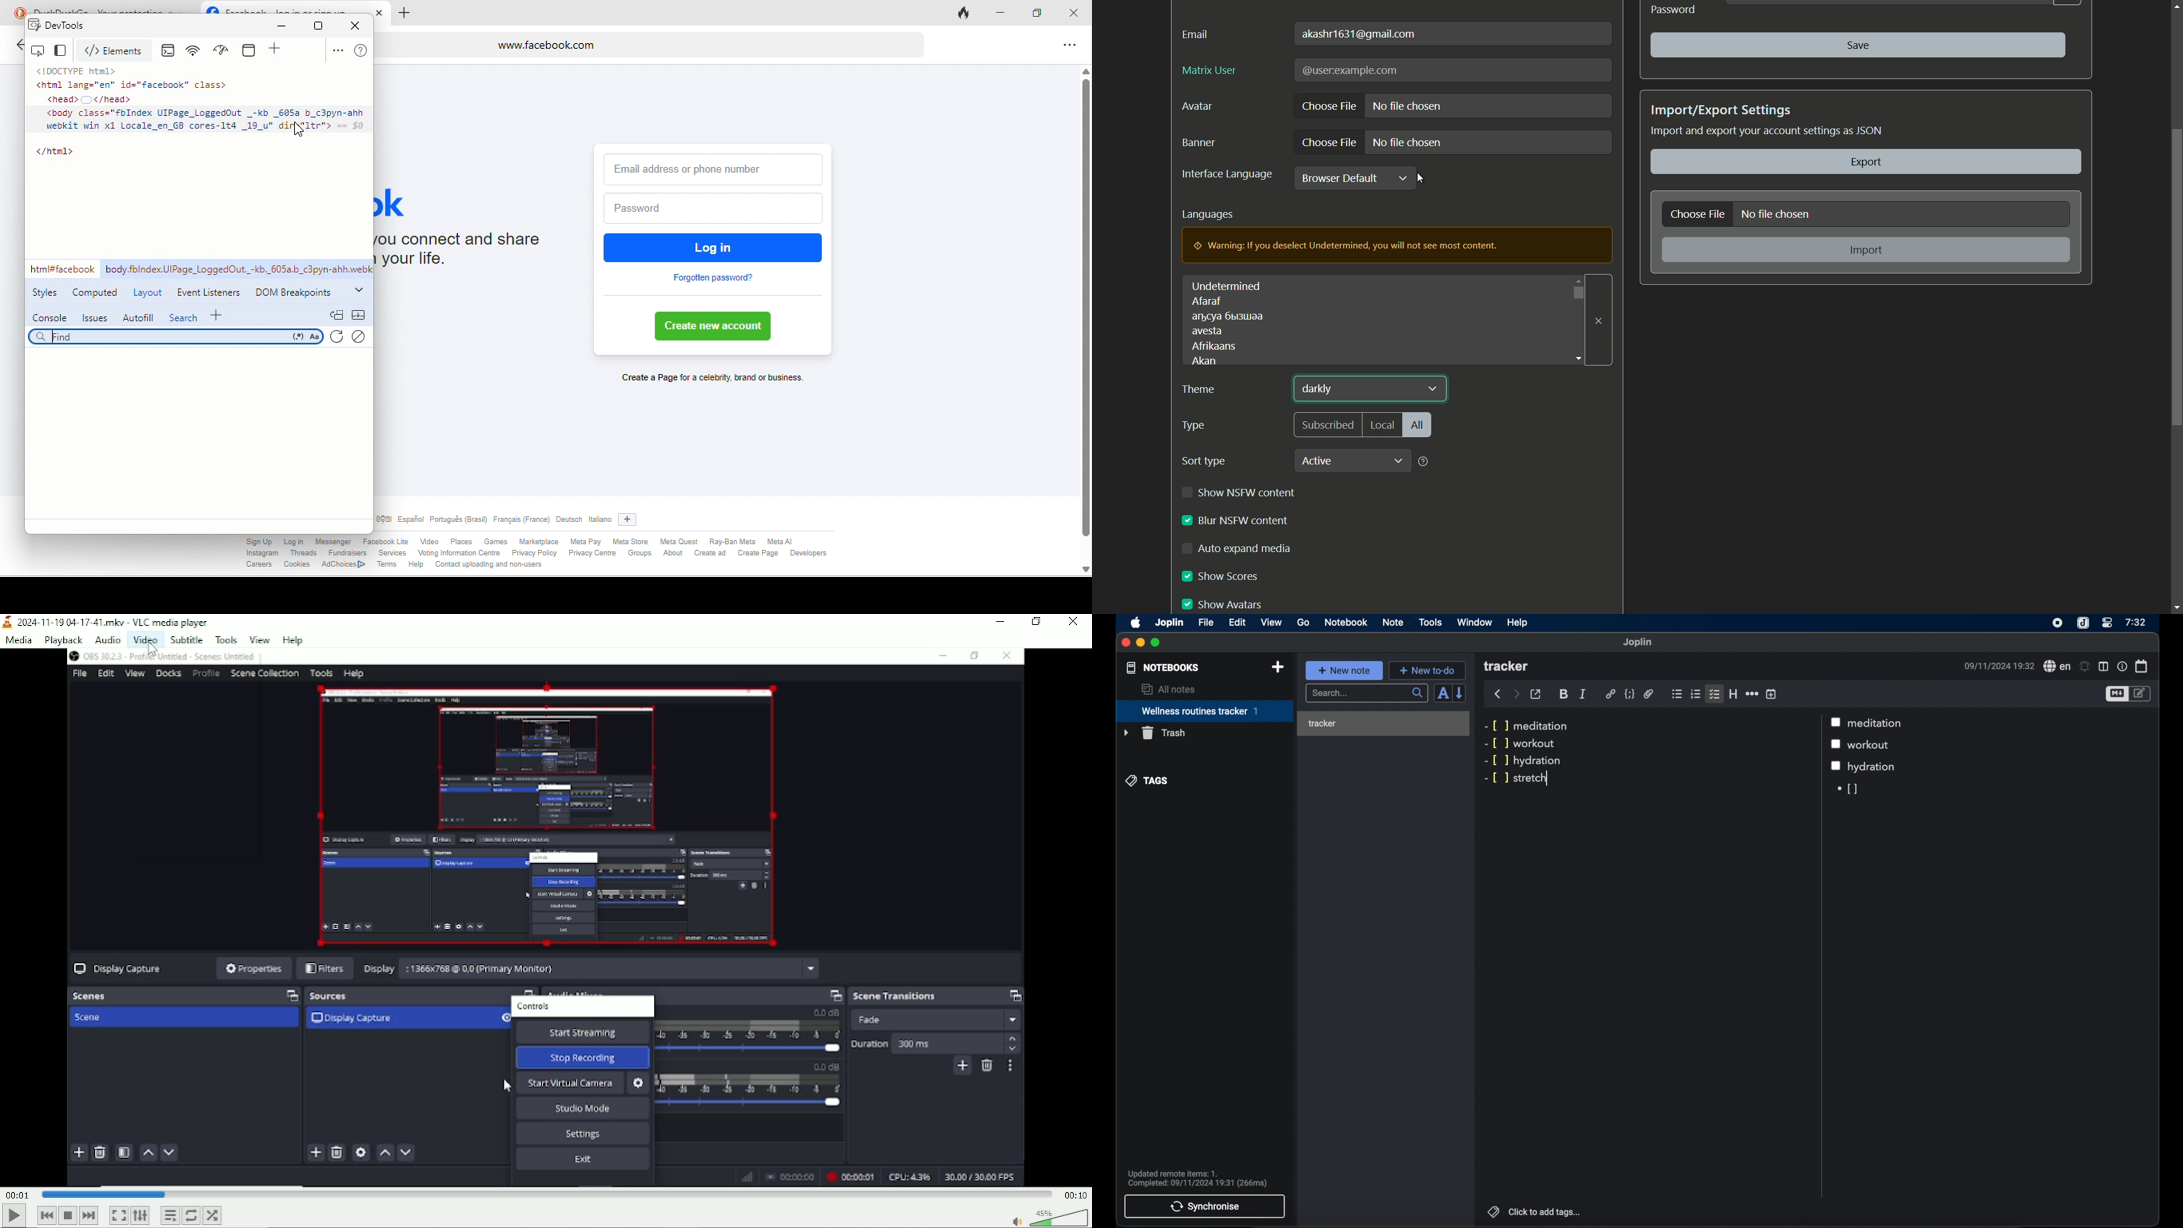  What do you see at coordinates (1516, 694) in the screenshot?
I see `forward` at bounding box center [1516, 694].